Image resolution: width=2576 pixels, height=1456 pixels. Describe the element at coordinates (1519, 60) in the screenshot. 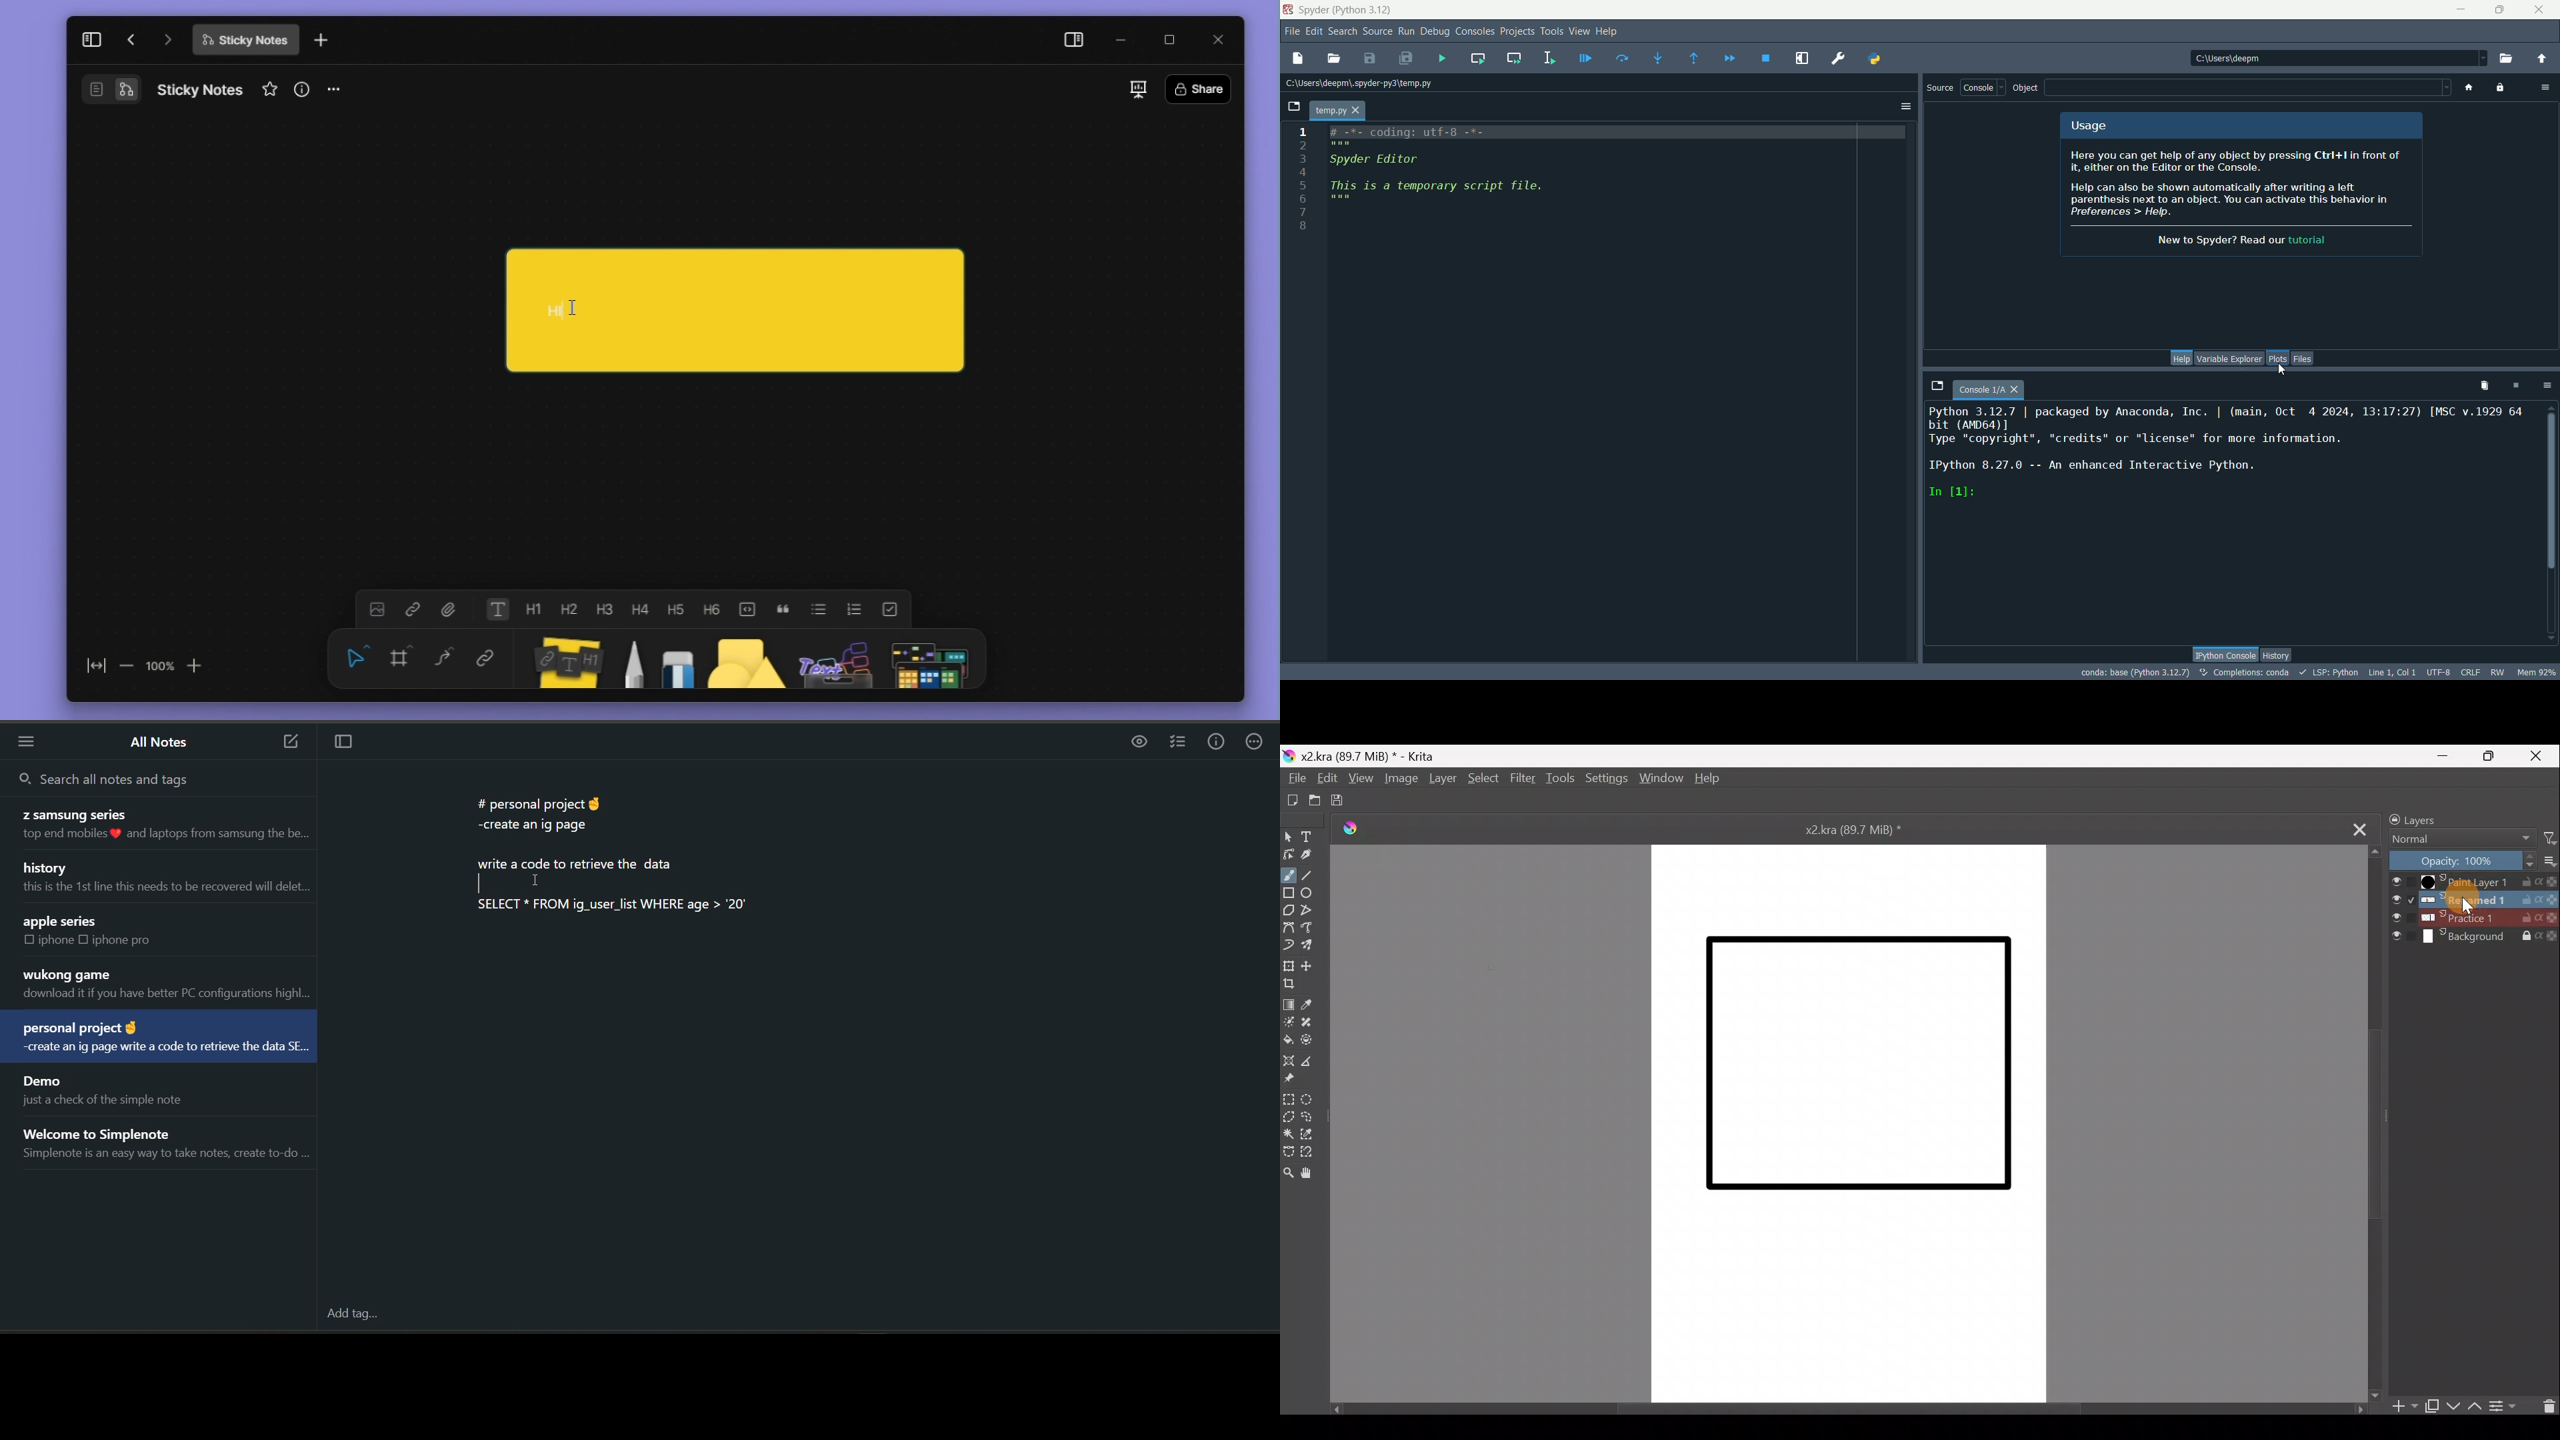

I see `run current cell and go to the next` at that location.